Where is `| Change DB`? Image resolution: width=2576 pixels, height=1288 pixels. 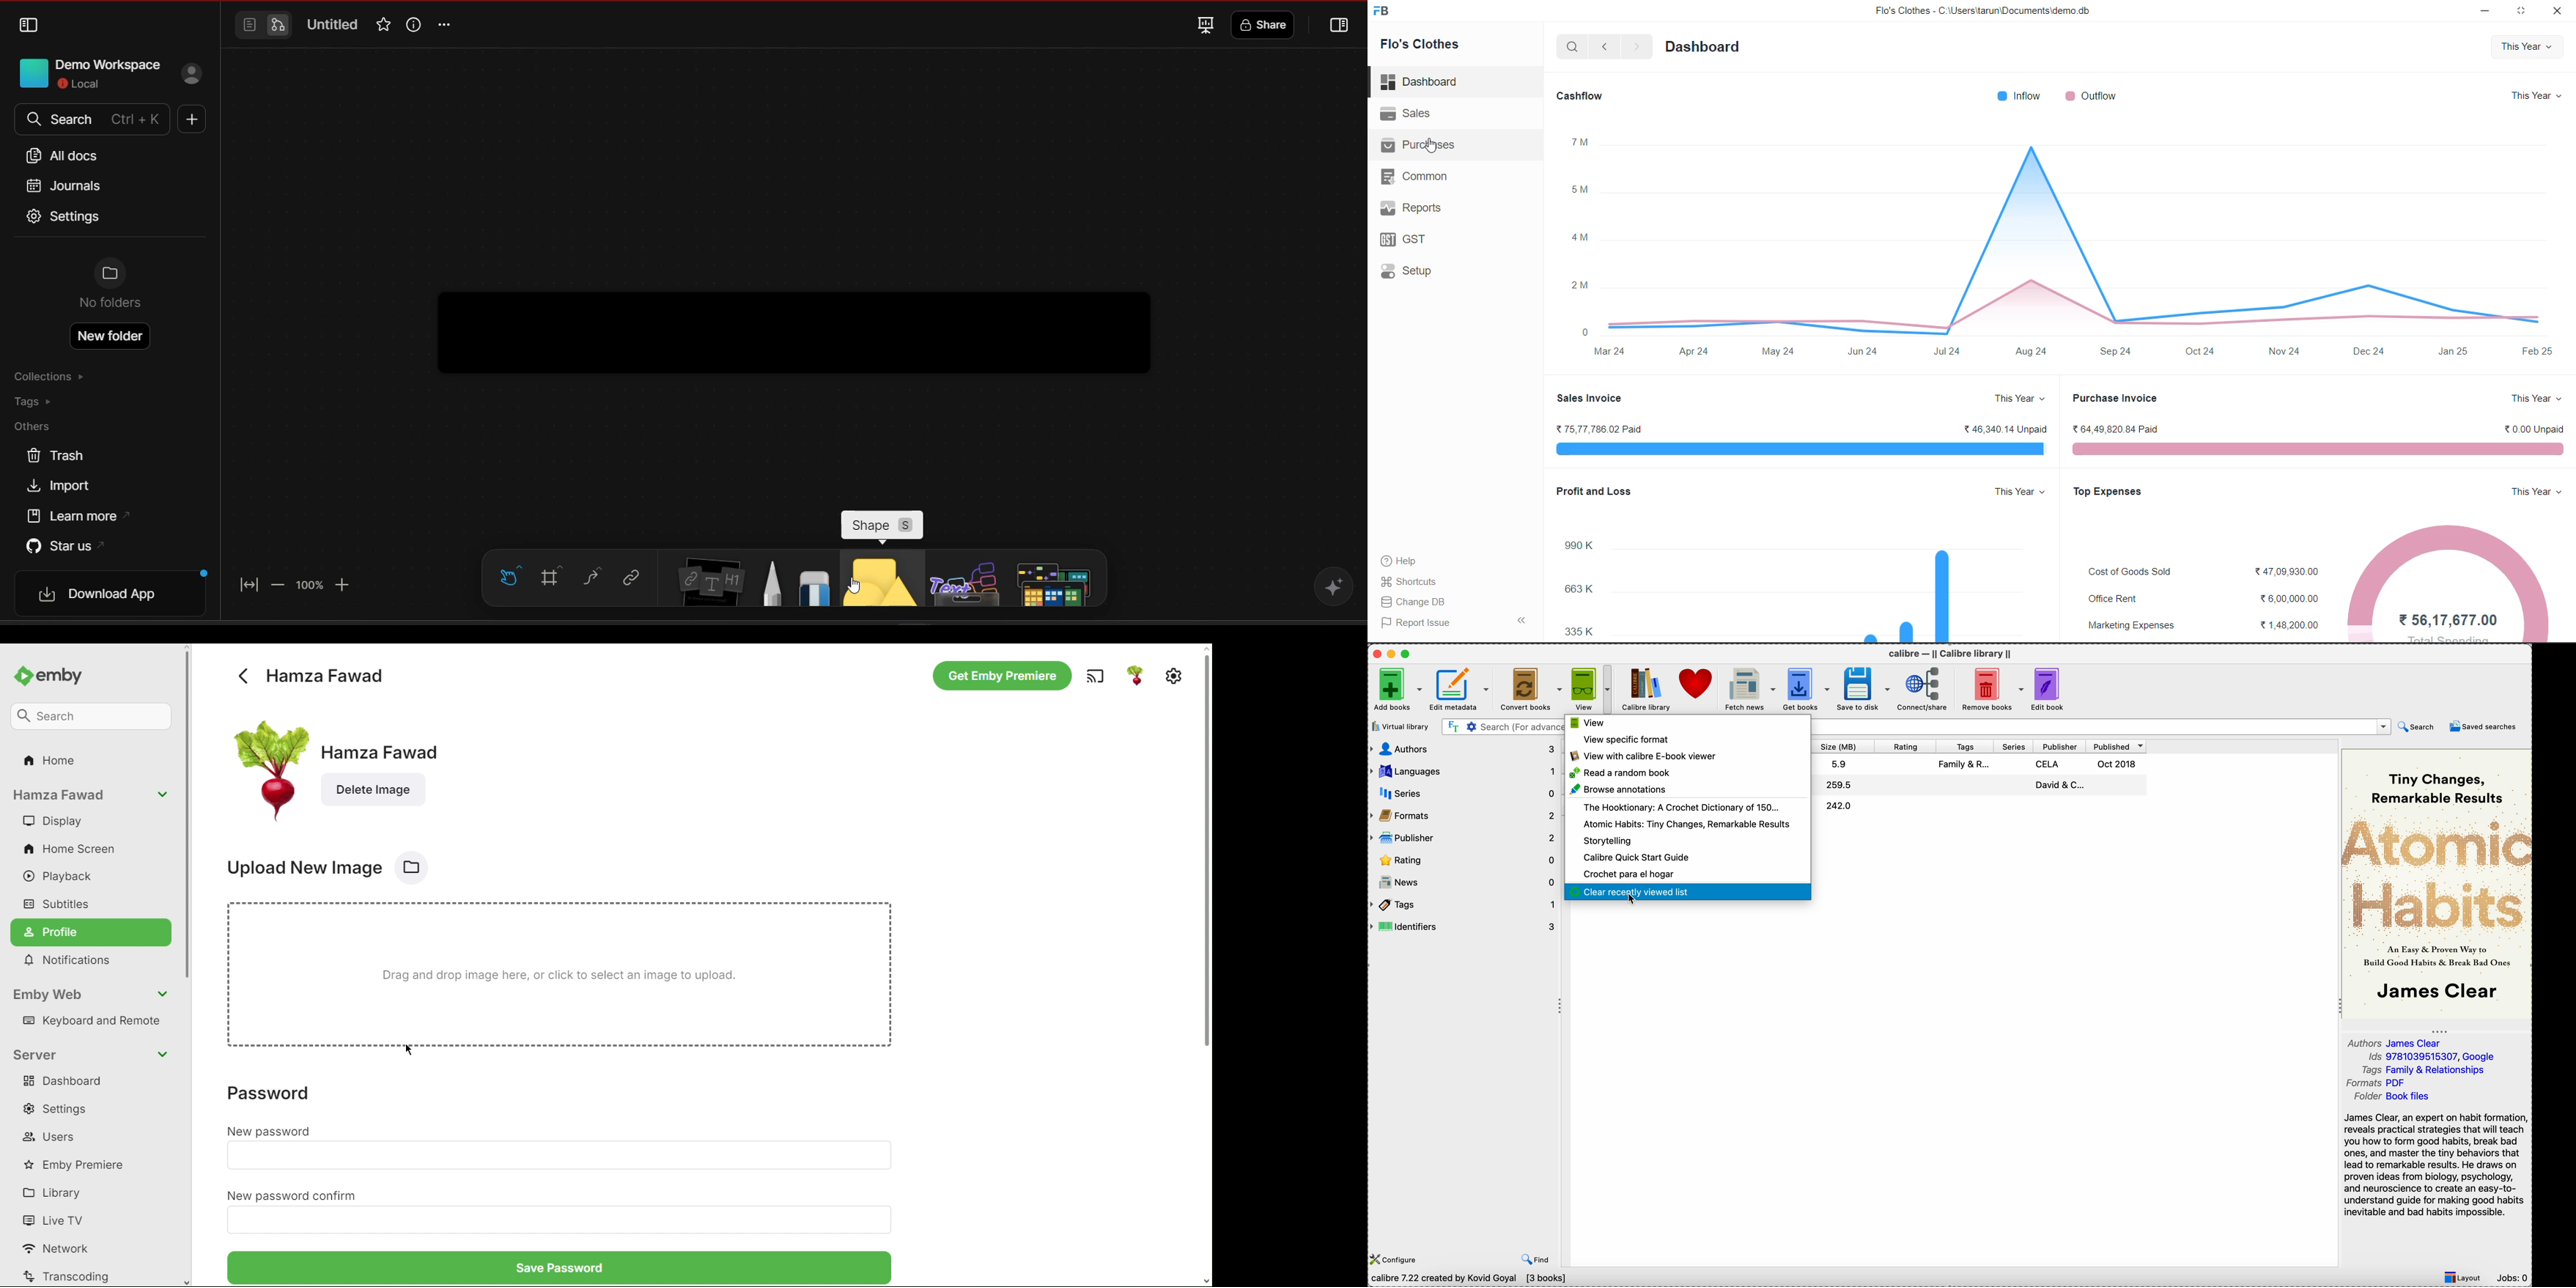 | Change DB is located at coordinates (1416, 601).